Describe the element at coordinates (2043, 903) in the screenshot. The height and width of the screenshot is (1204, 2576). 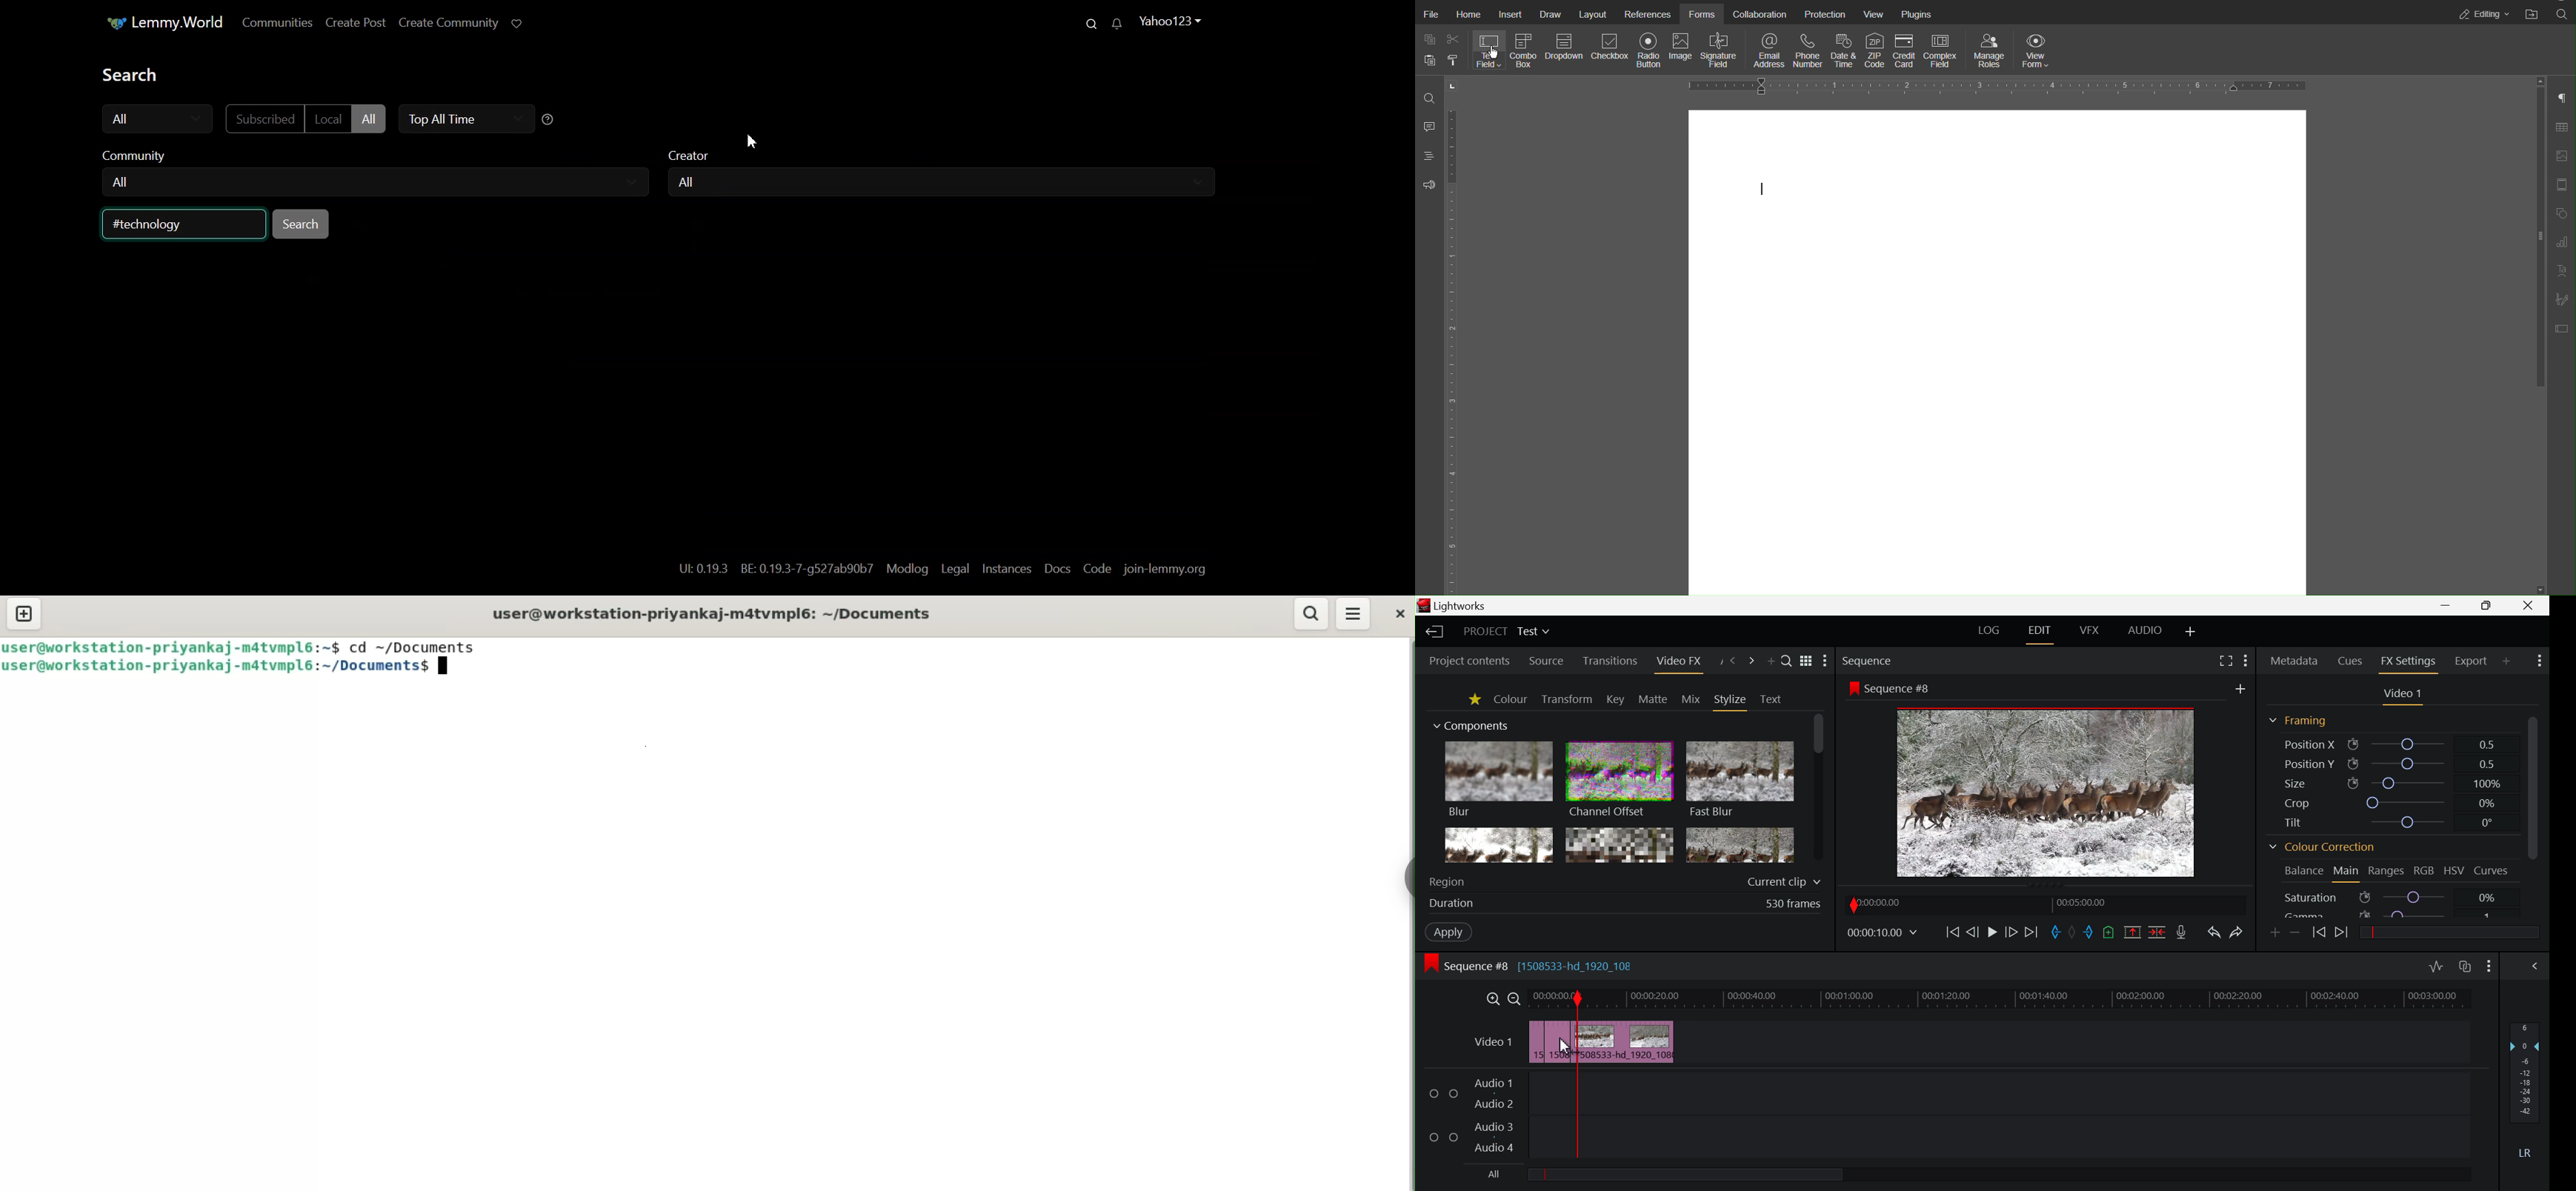
I see `Project Timeline Navigator` at that location.